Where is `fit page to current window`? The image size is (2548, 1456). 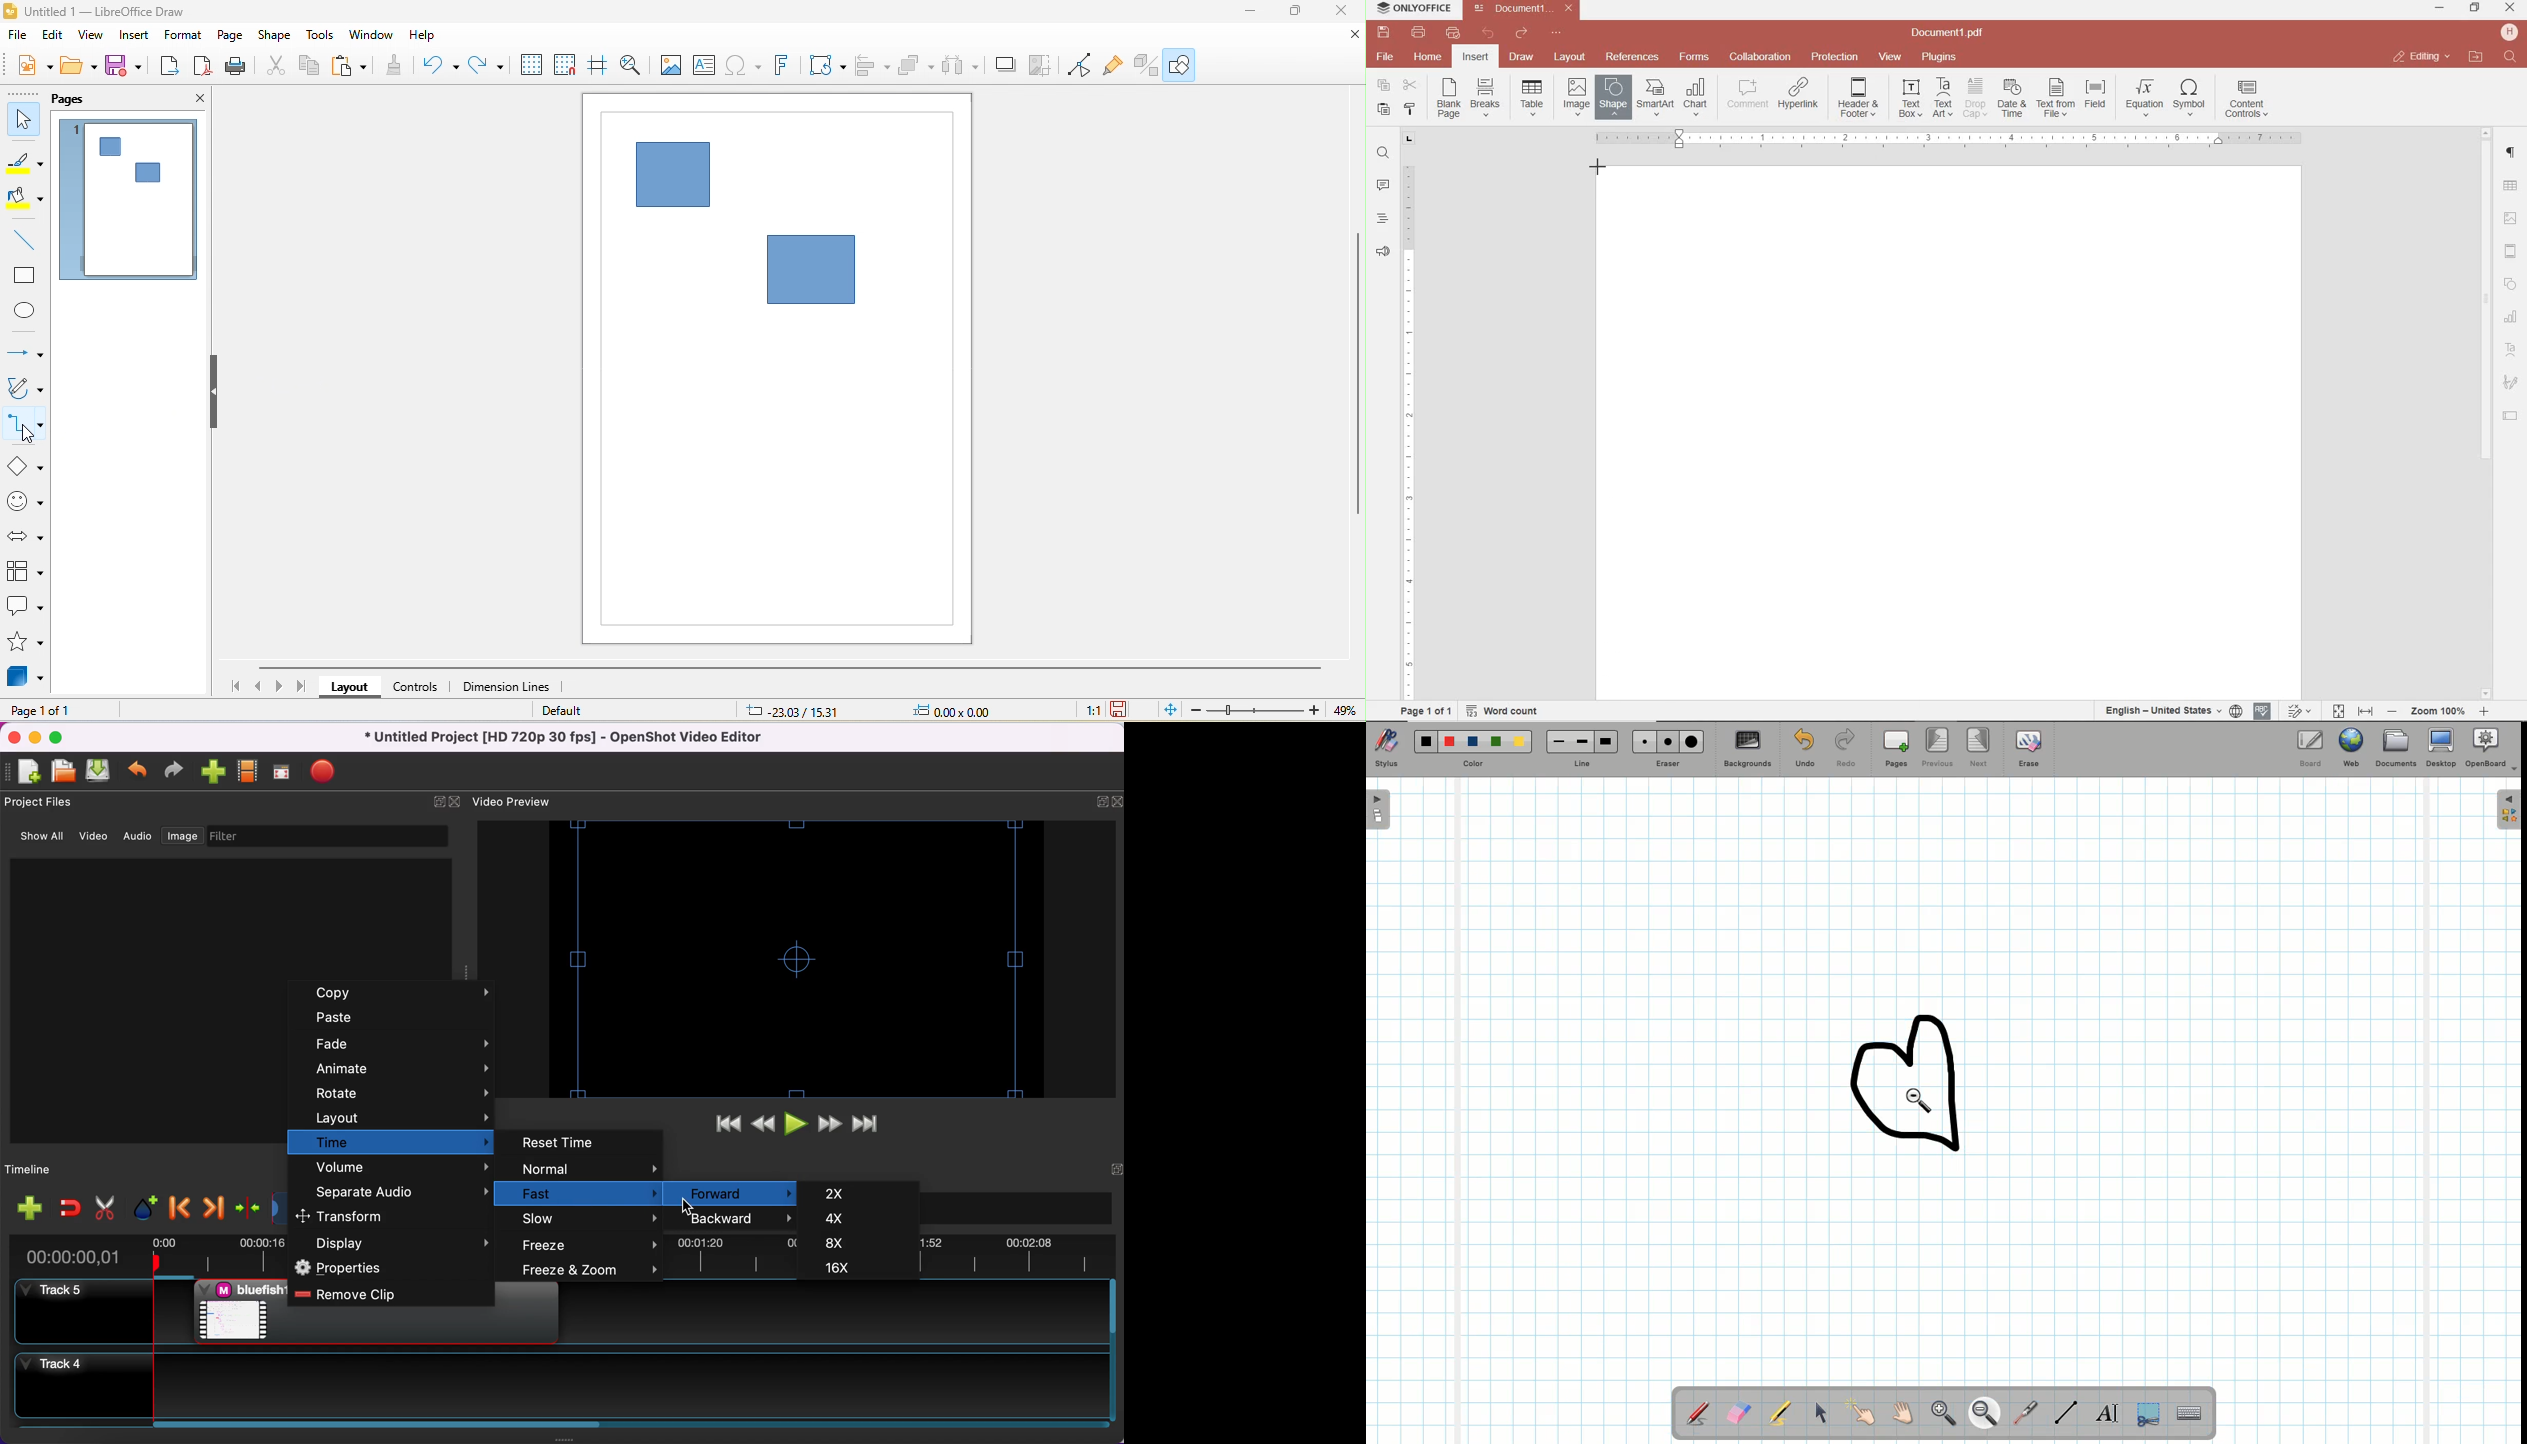 fit page to current window is located at coordinates (1167, 712).